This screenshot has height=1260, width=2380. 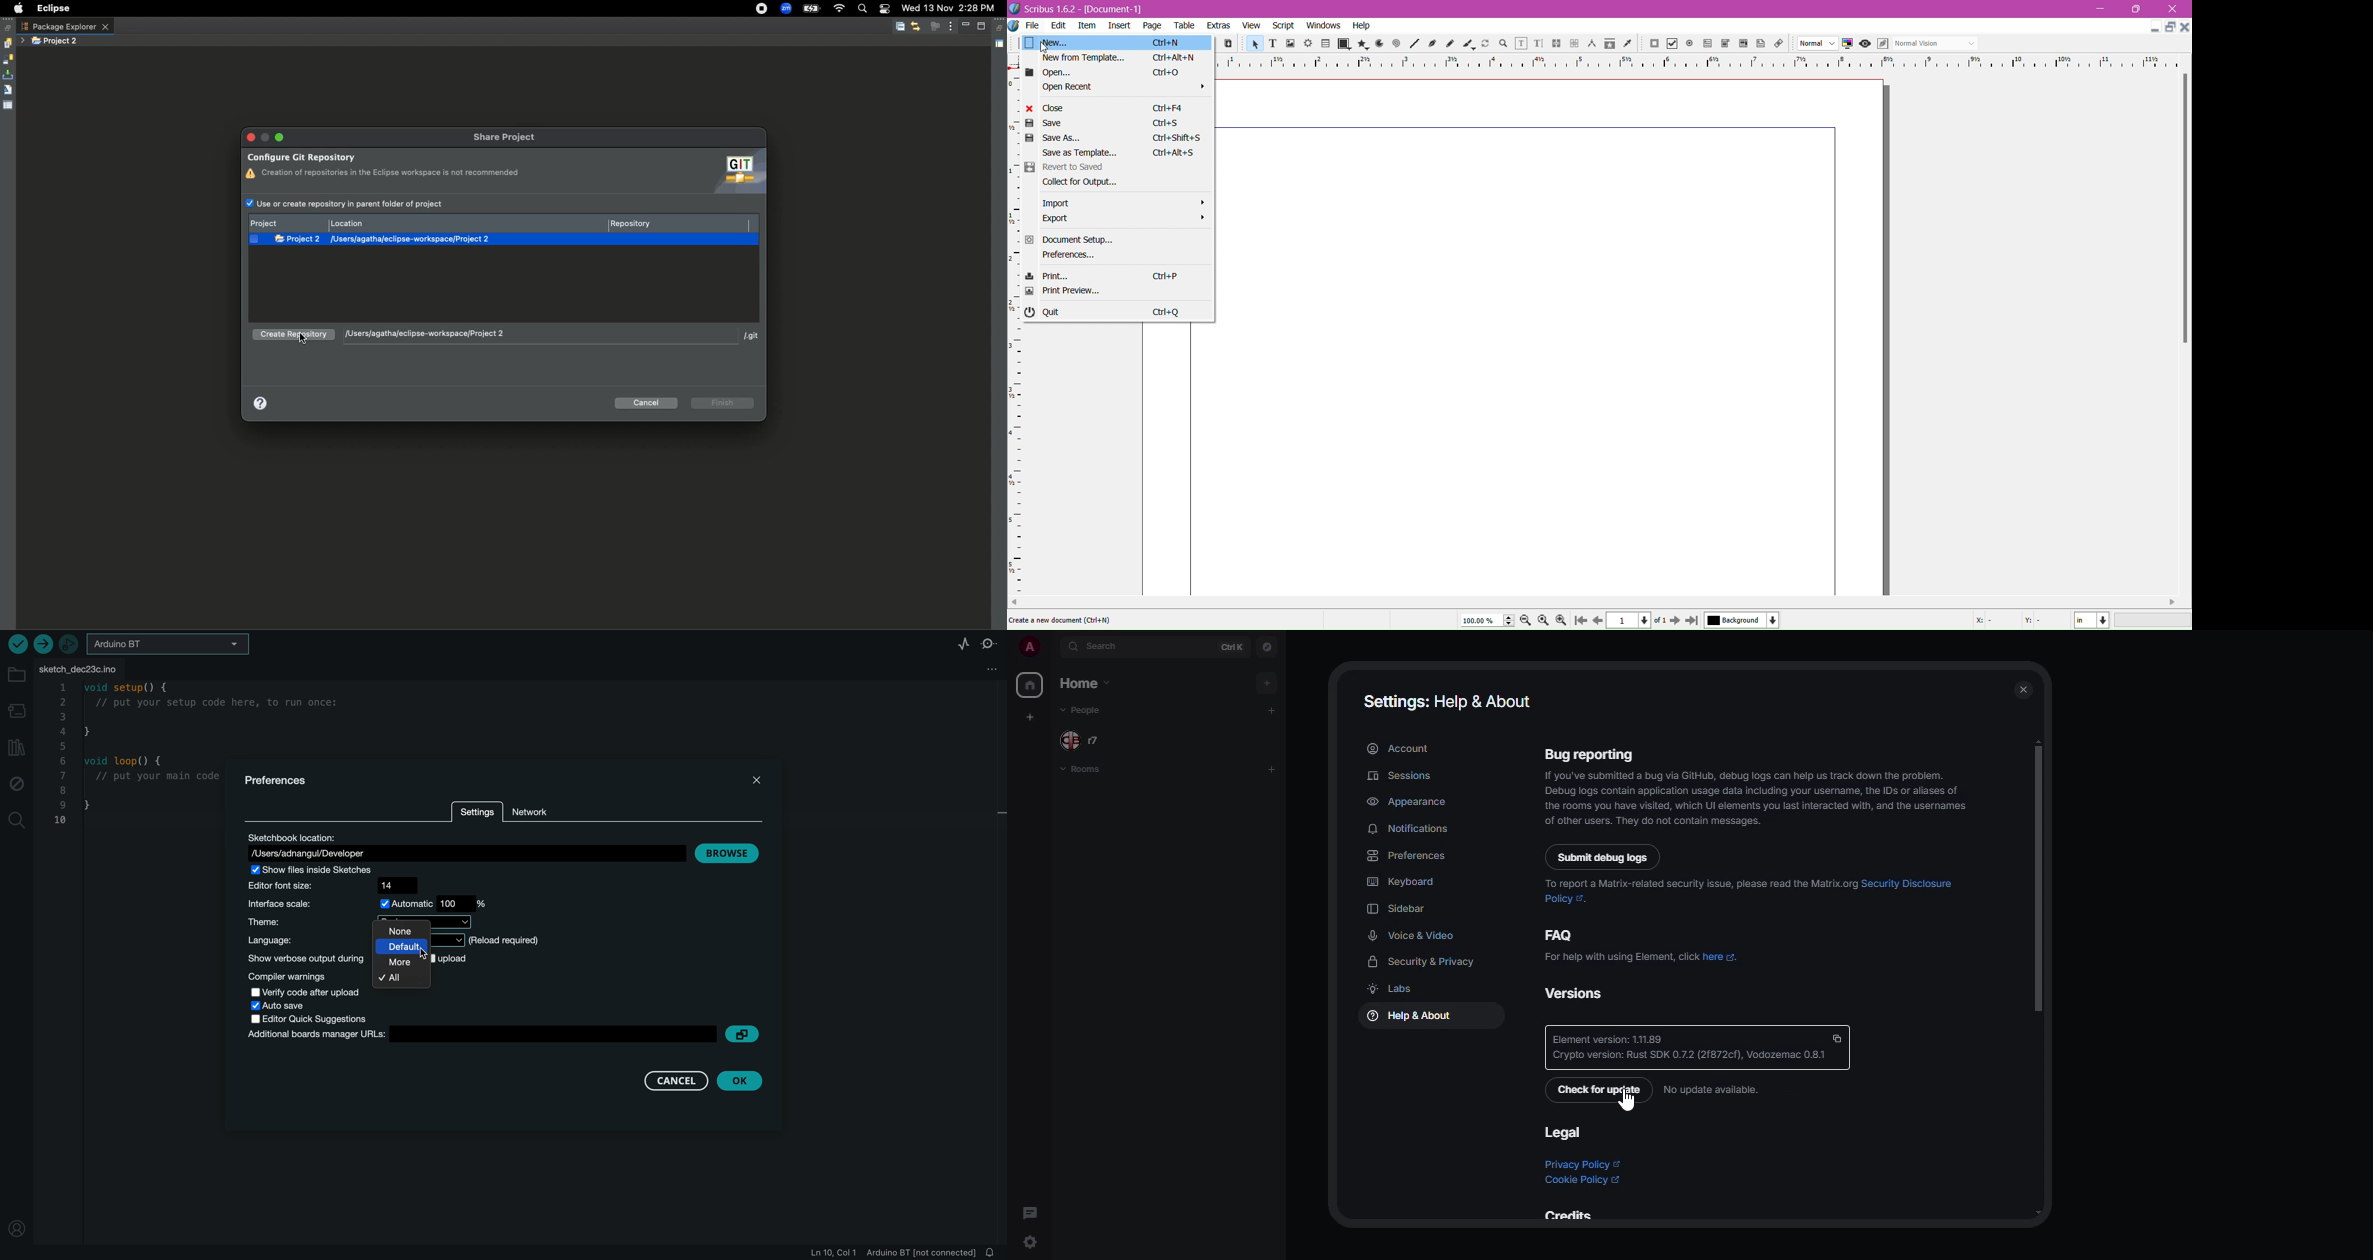 What do you see at coordinates (1584, 1180) in the screenshot?
I see `cookie policy` at bounding box center [1584, 1180].